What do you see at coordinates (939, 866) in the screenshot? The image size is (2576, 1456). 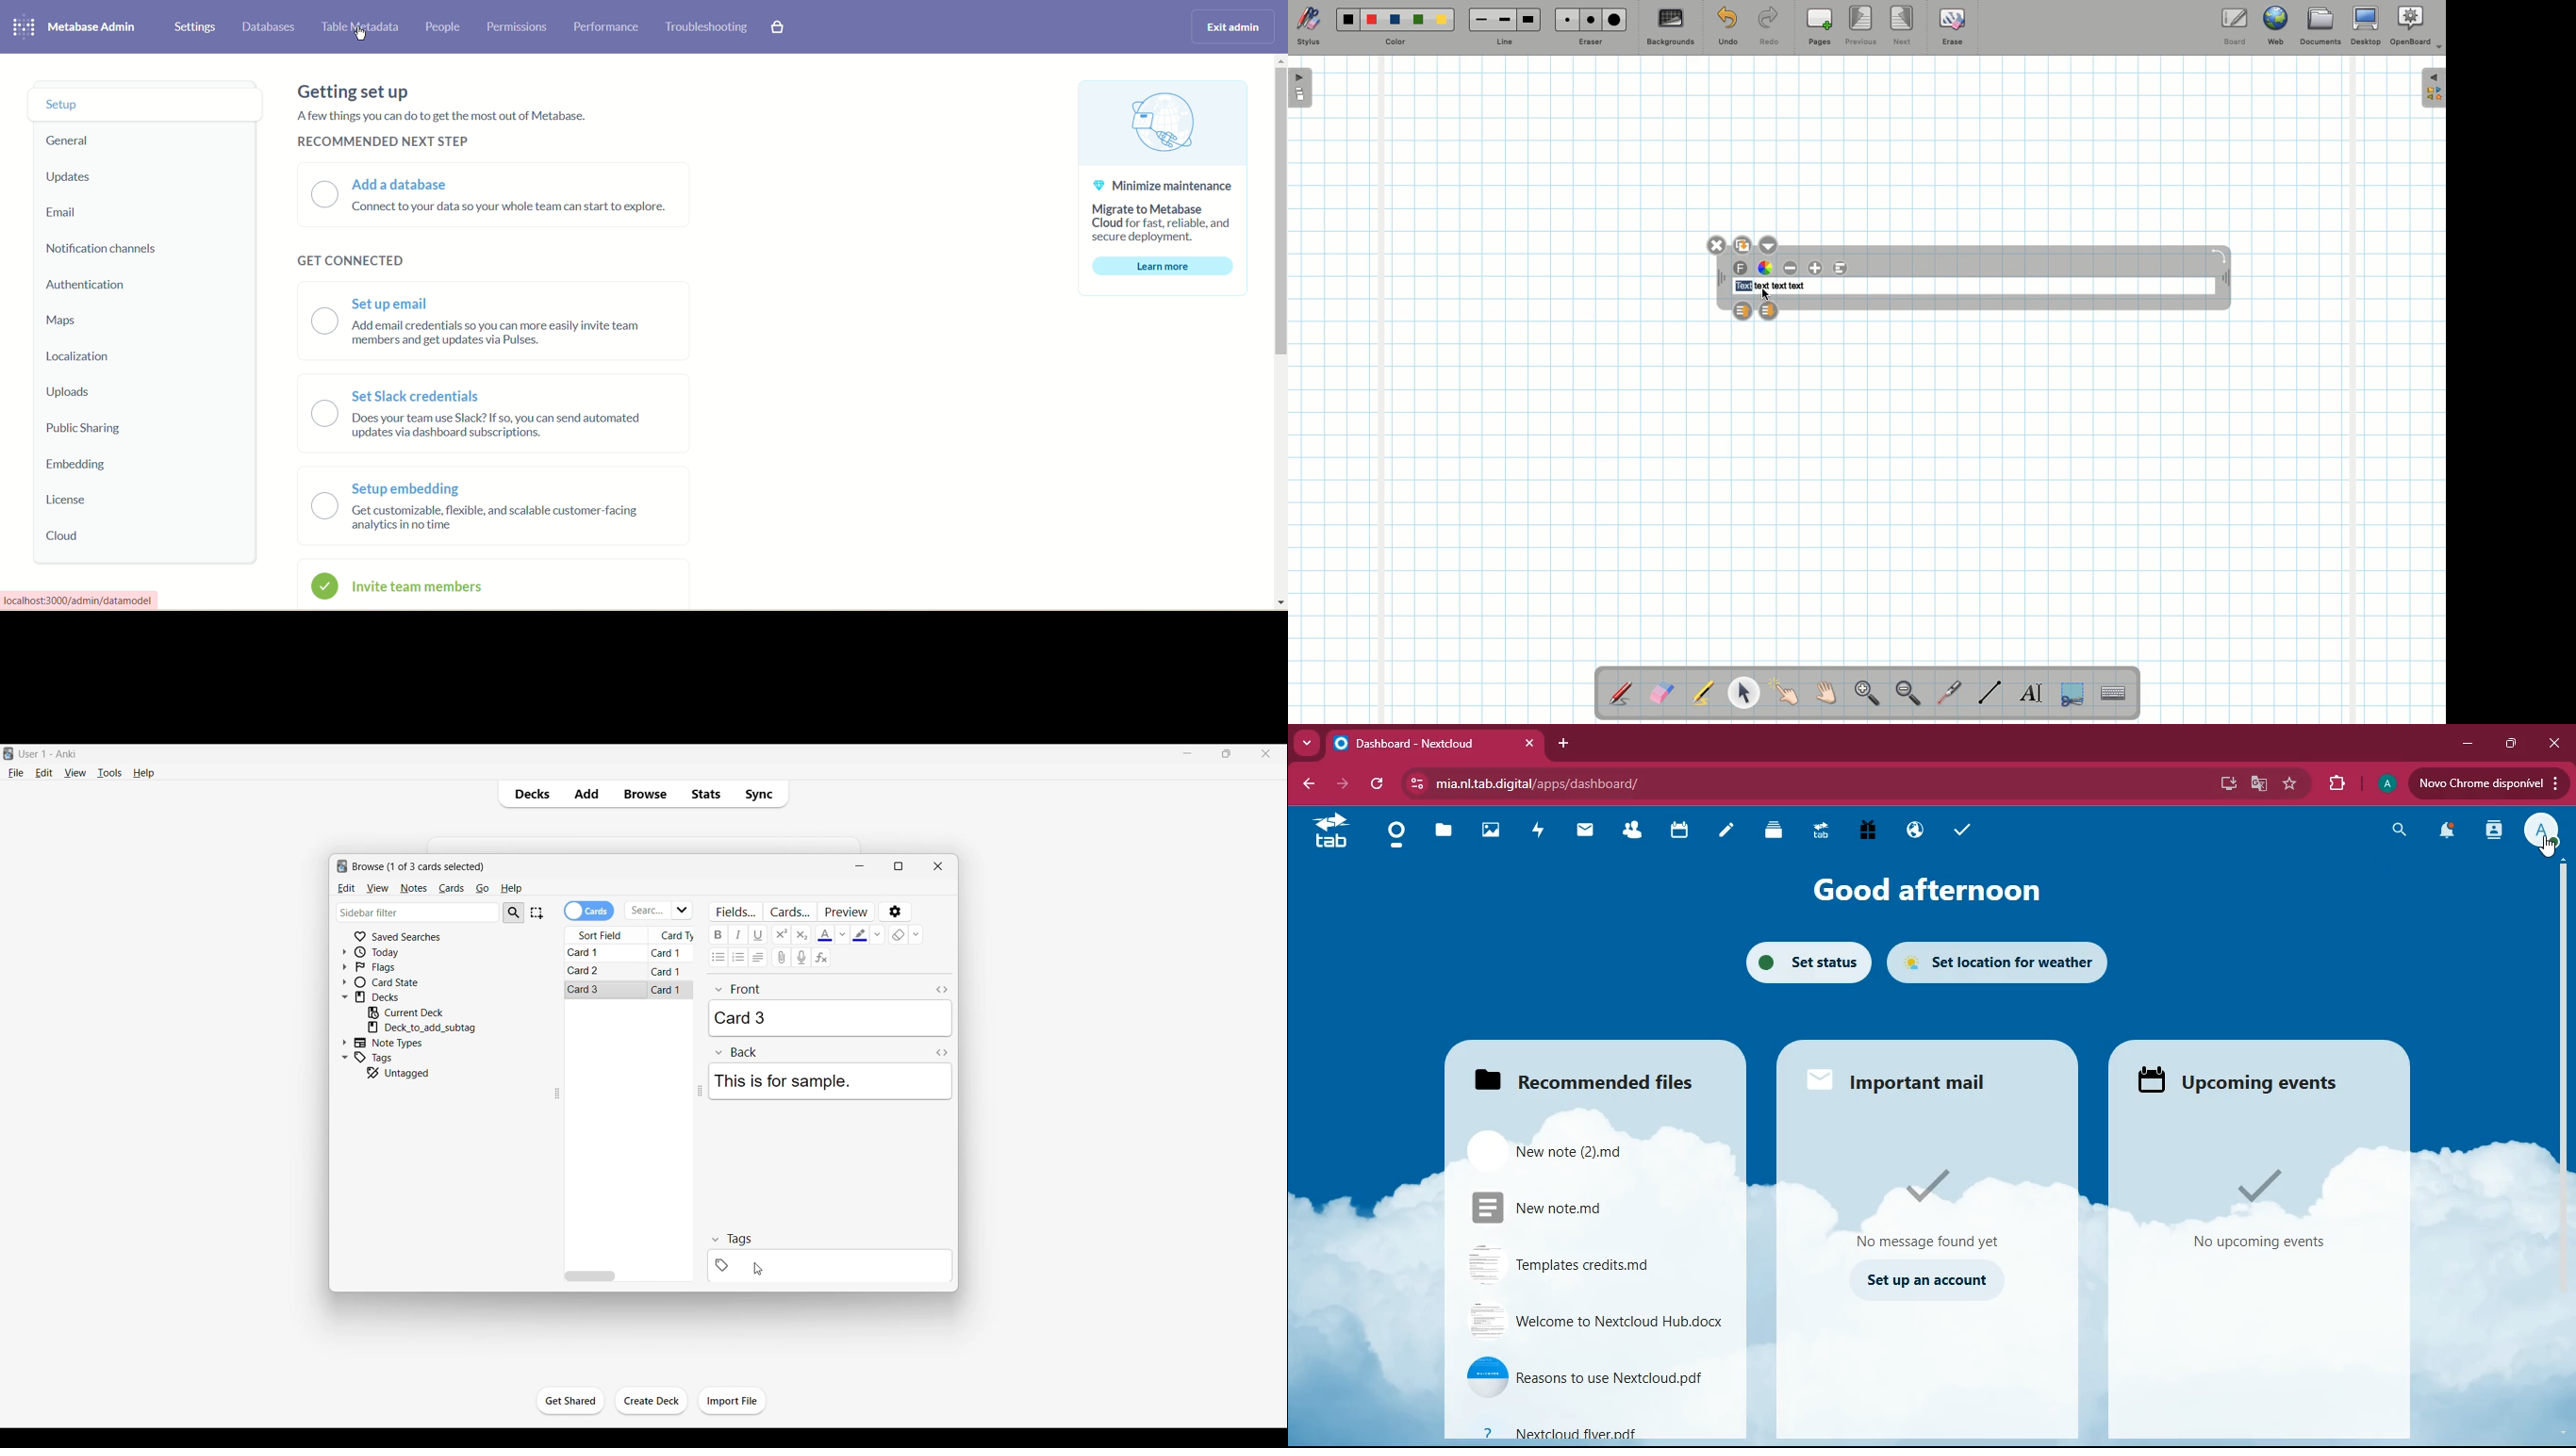 I see `Close window` at bounding box center [939, 866].